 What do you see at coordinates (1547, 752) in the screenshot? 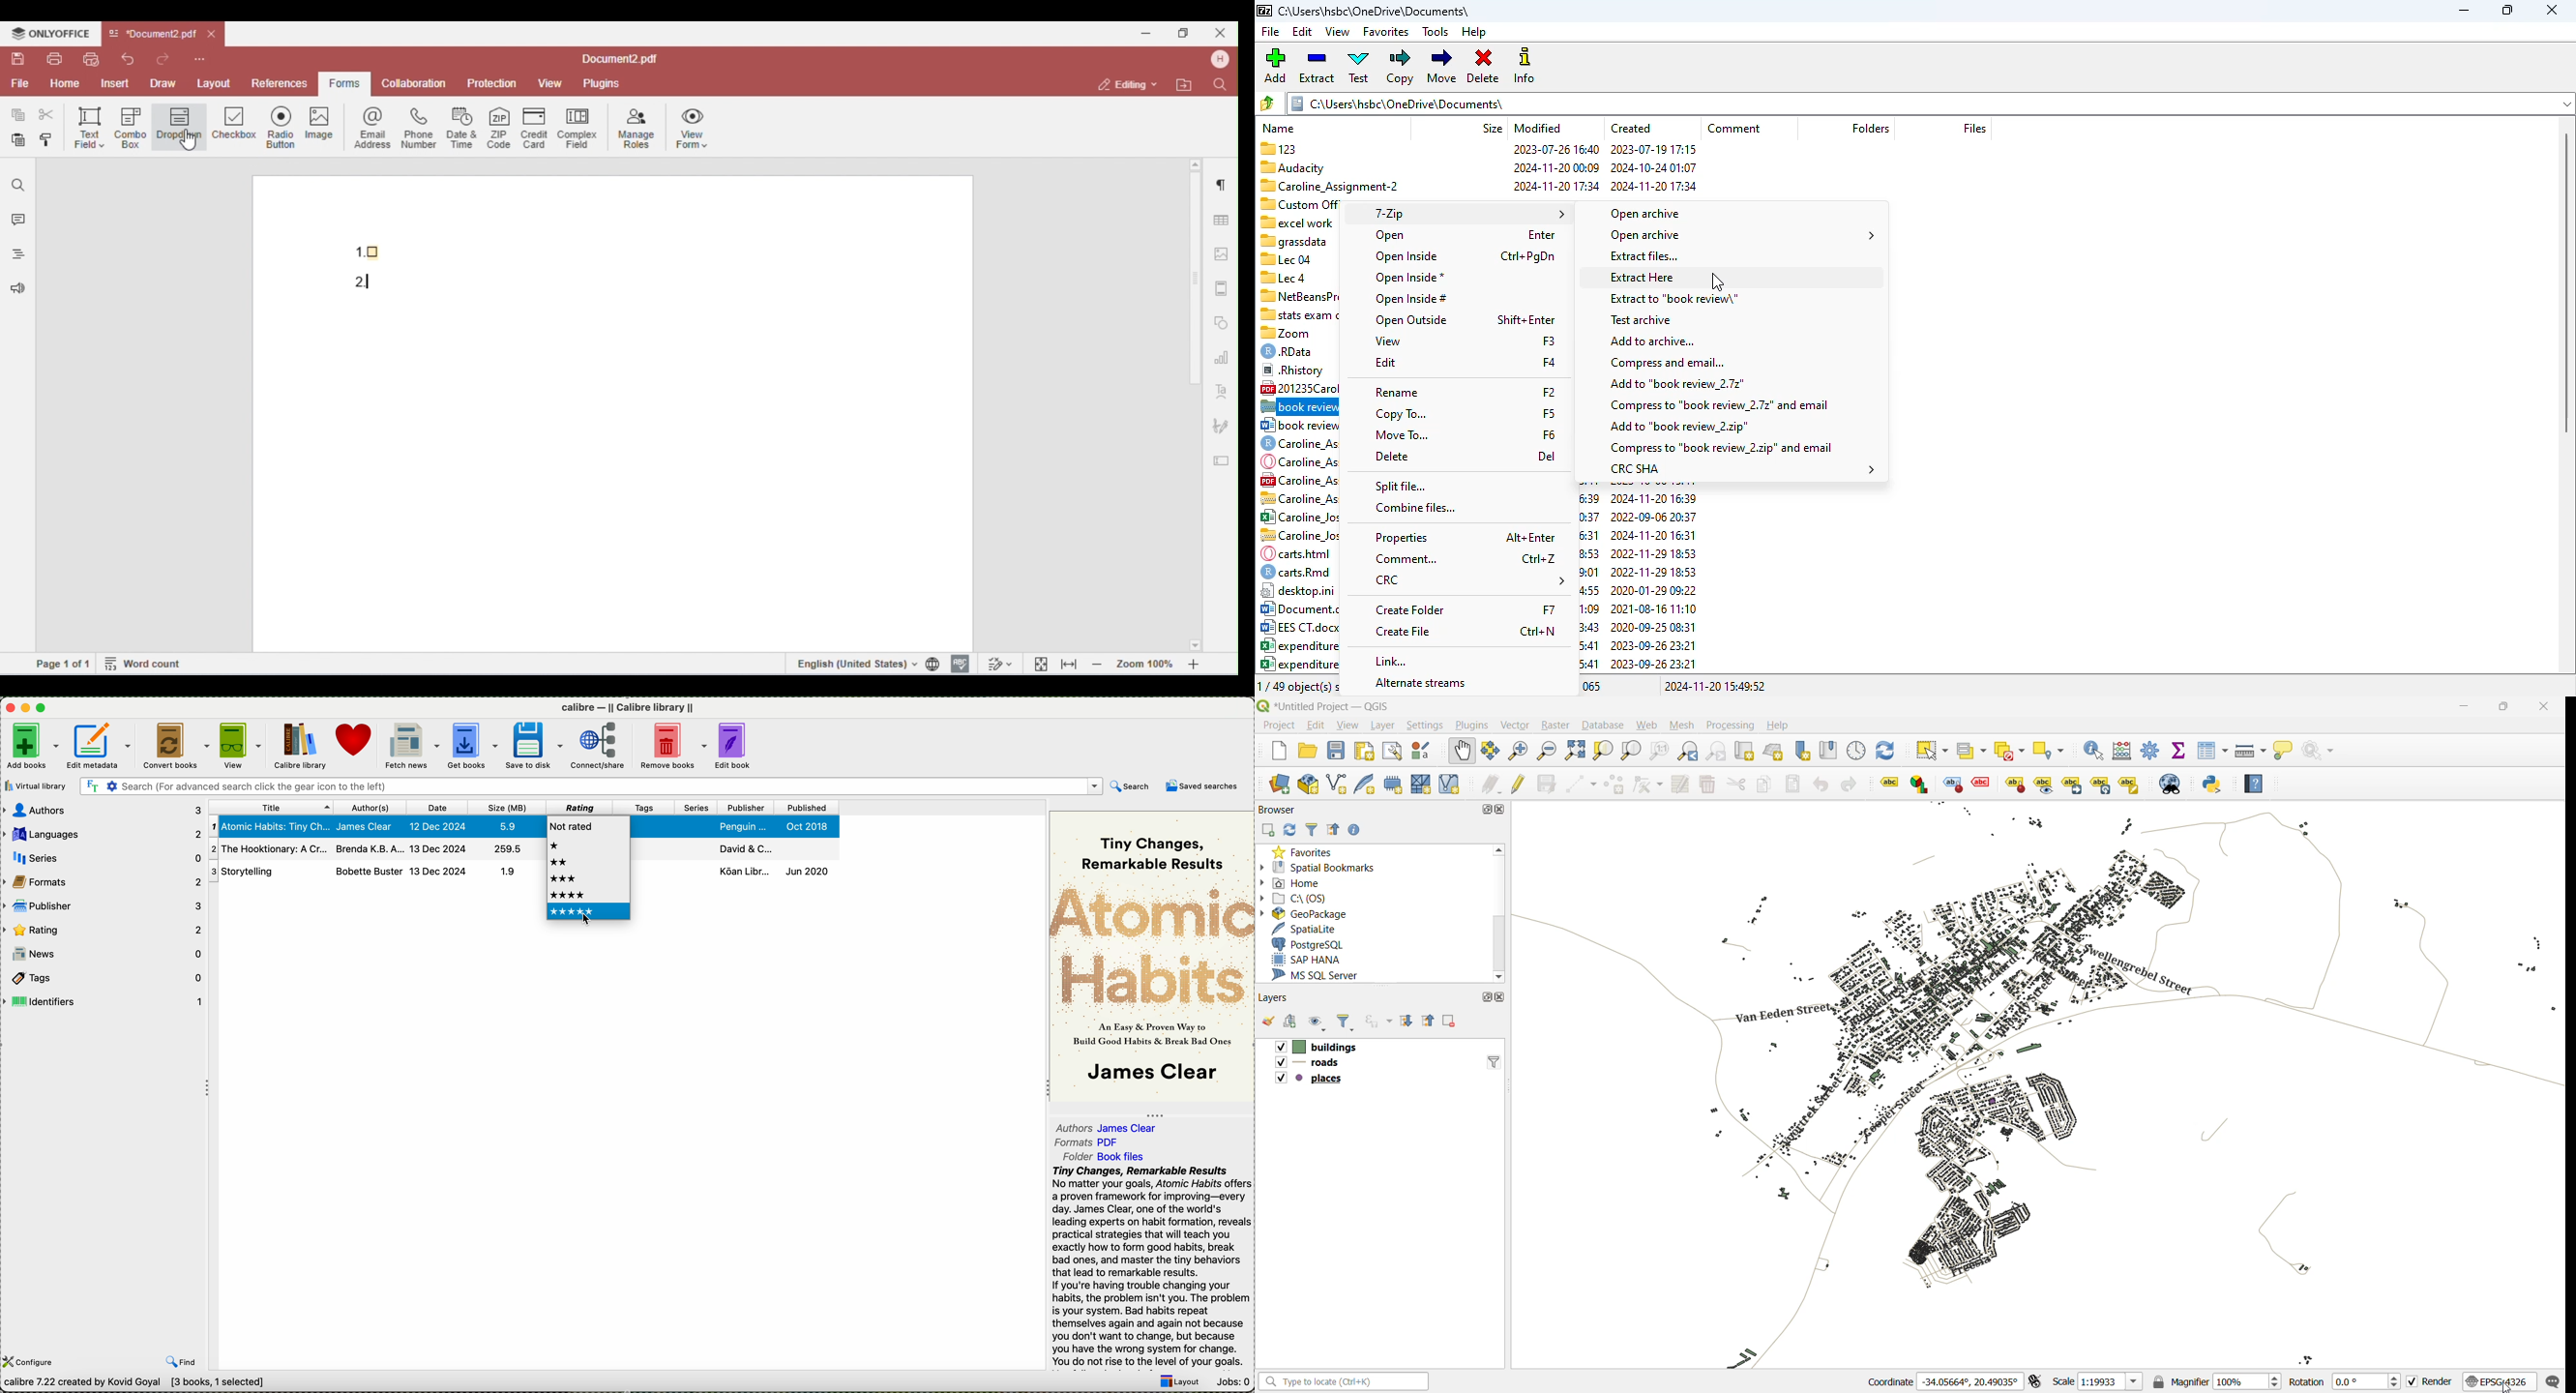
I see `zoom out` at bounding box center [1547, 752].